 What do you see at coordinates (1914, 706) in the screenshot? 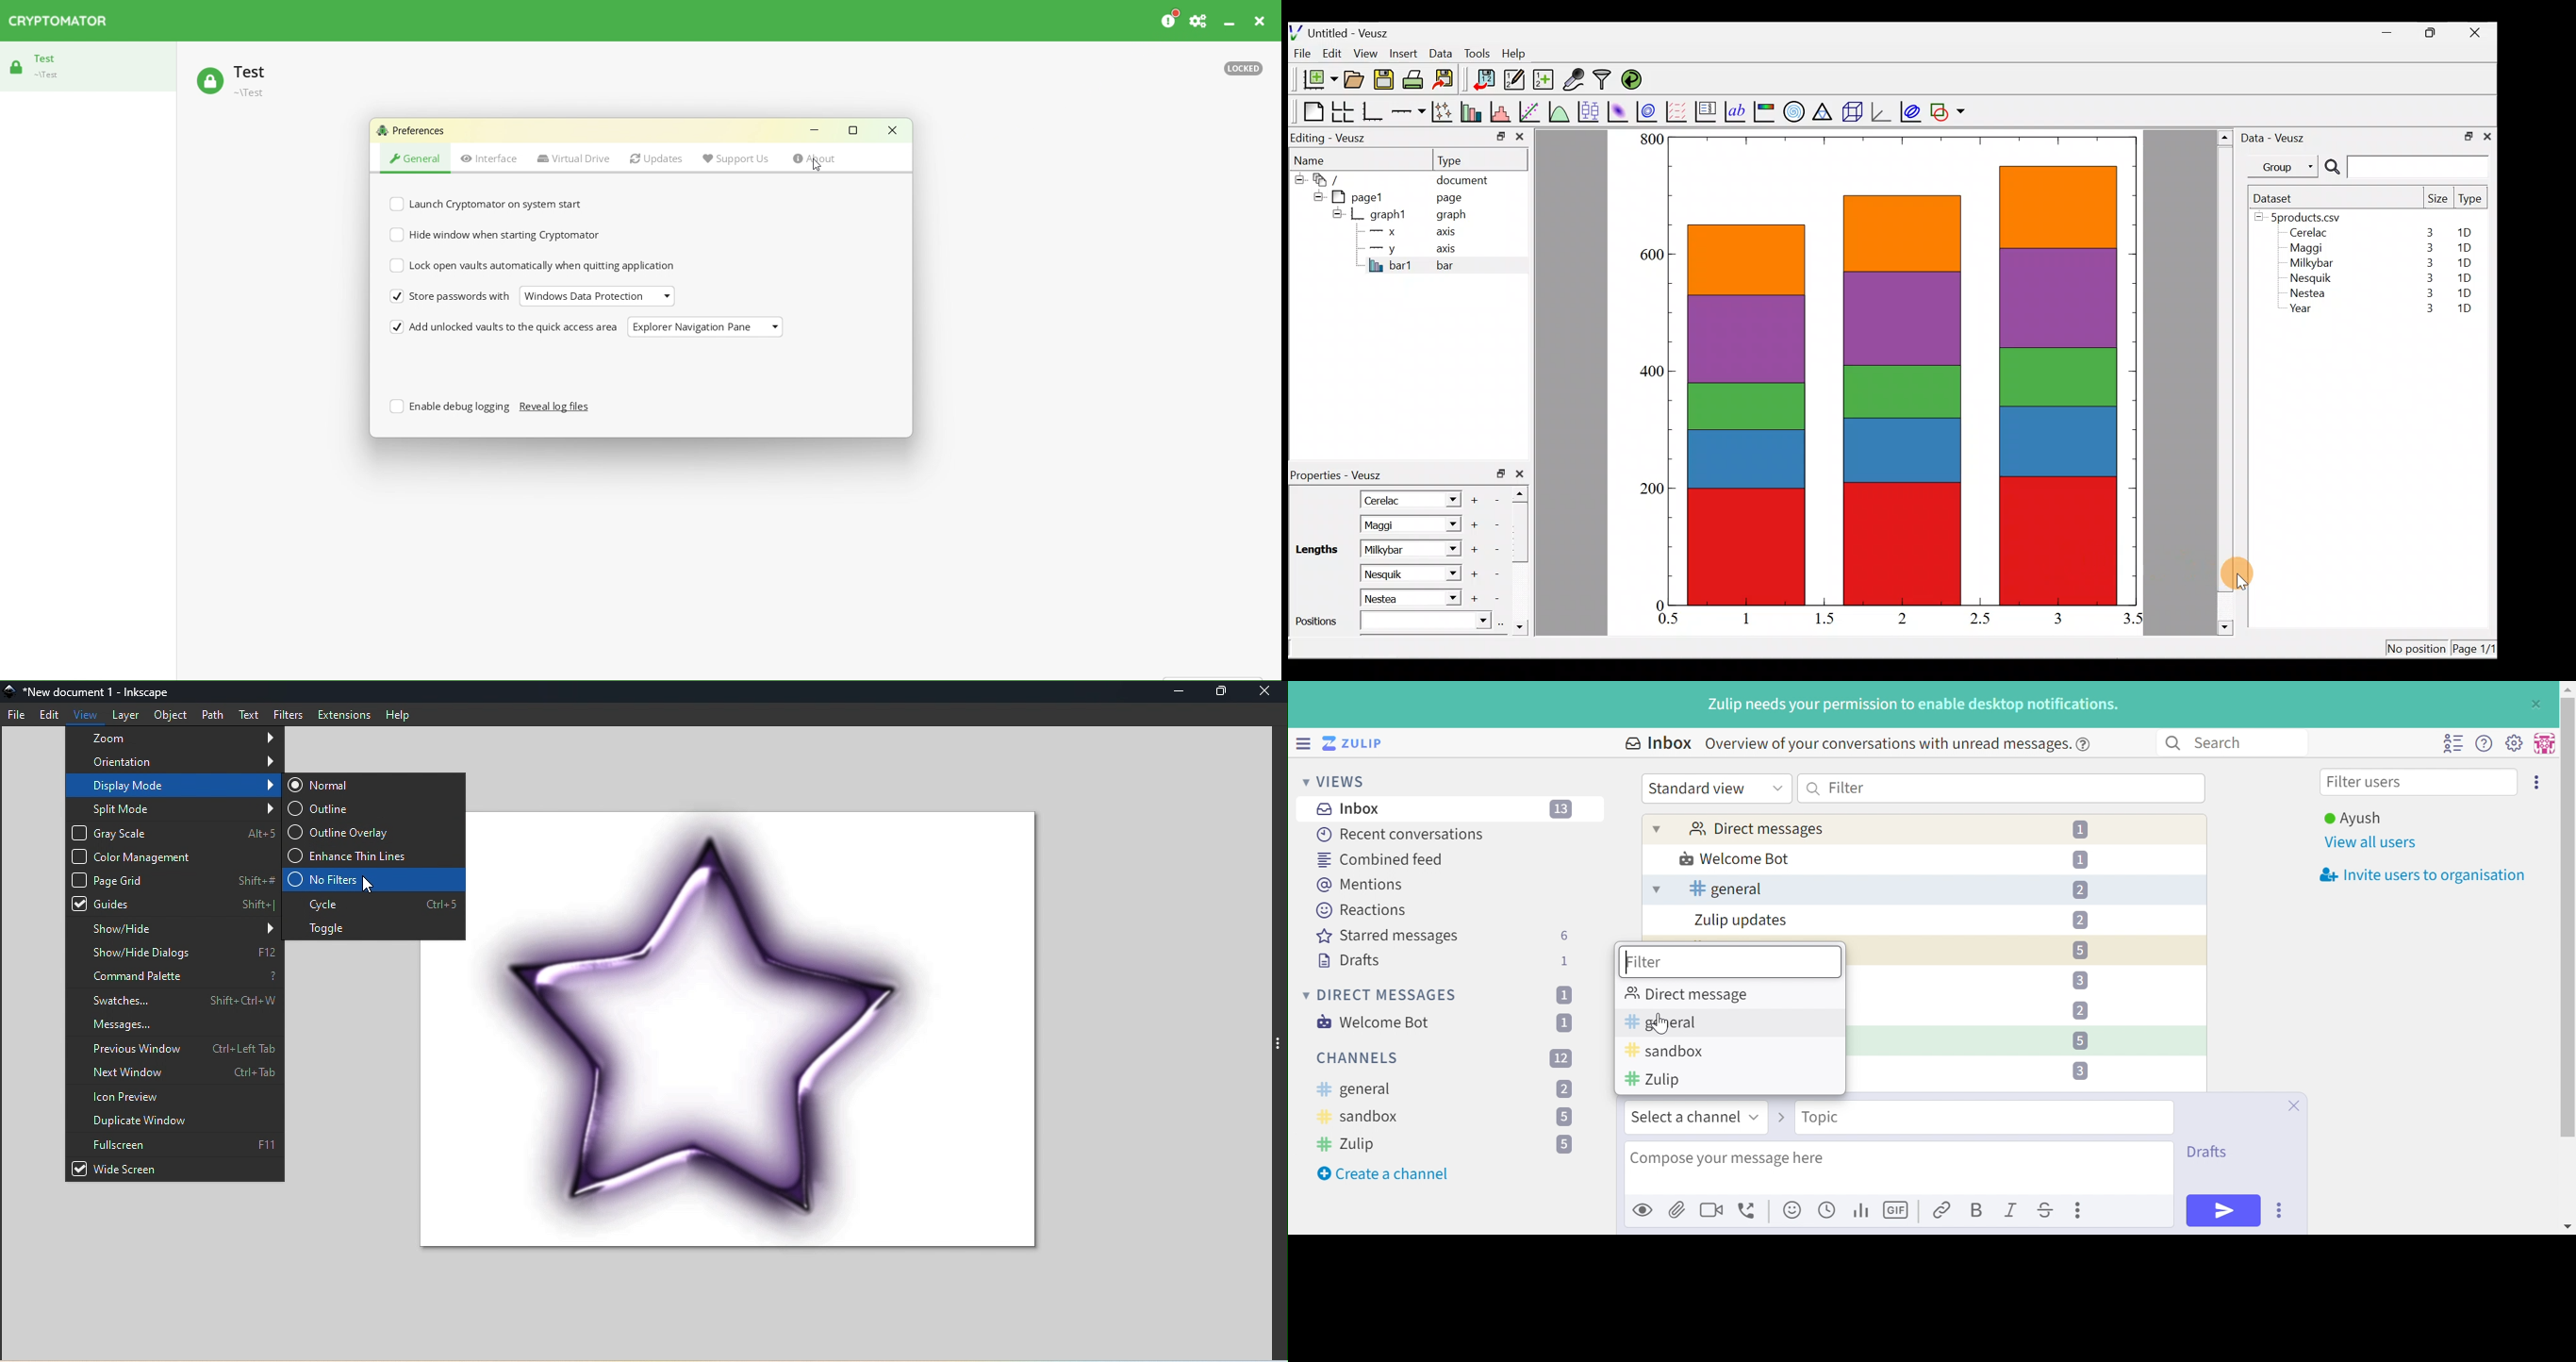
I see `Zulip needs your permission to enable desktop notifications.` at bounding box center [1914, 706].